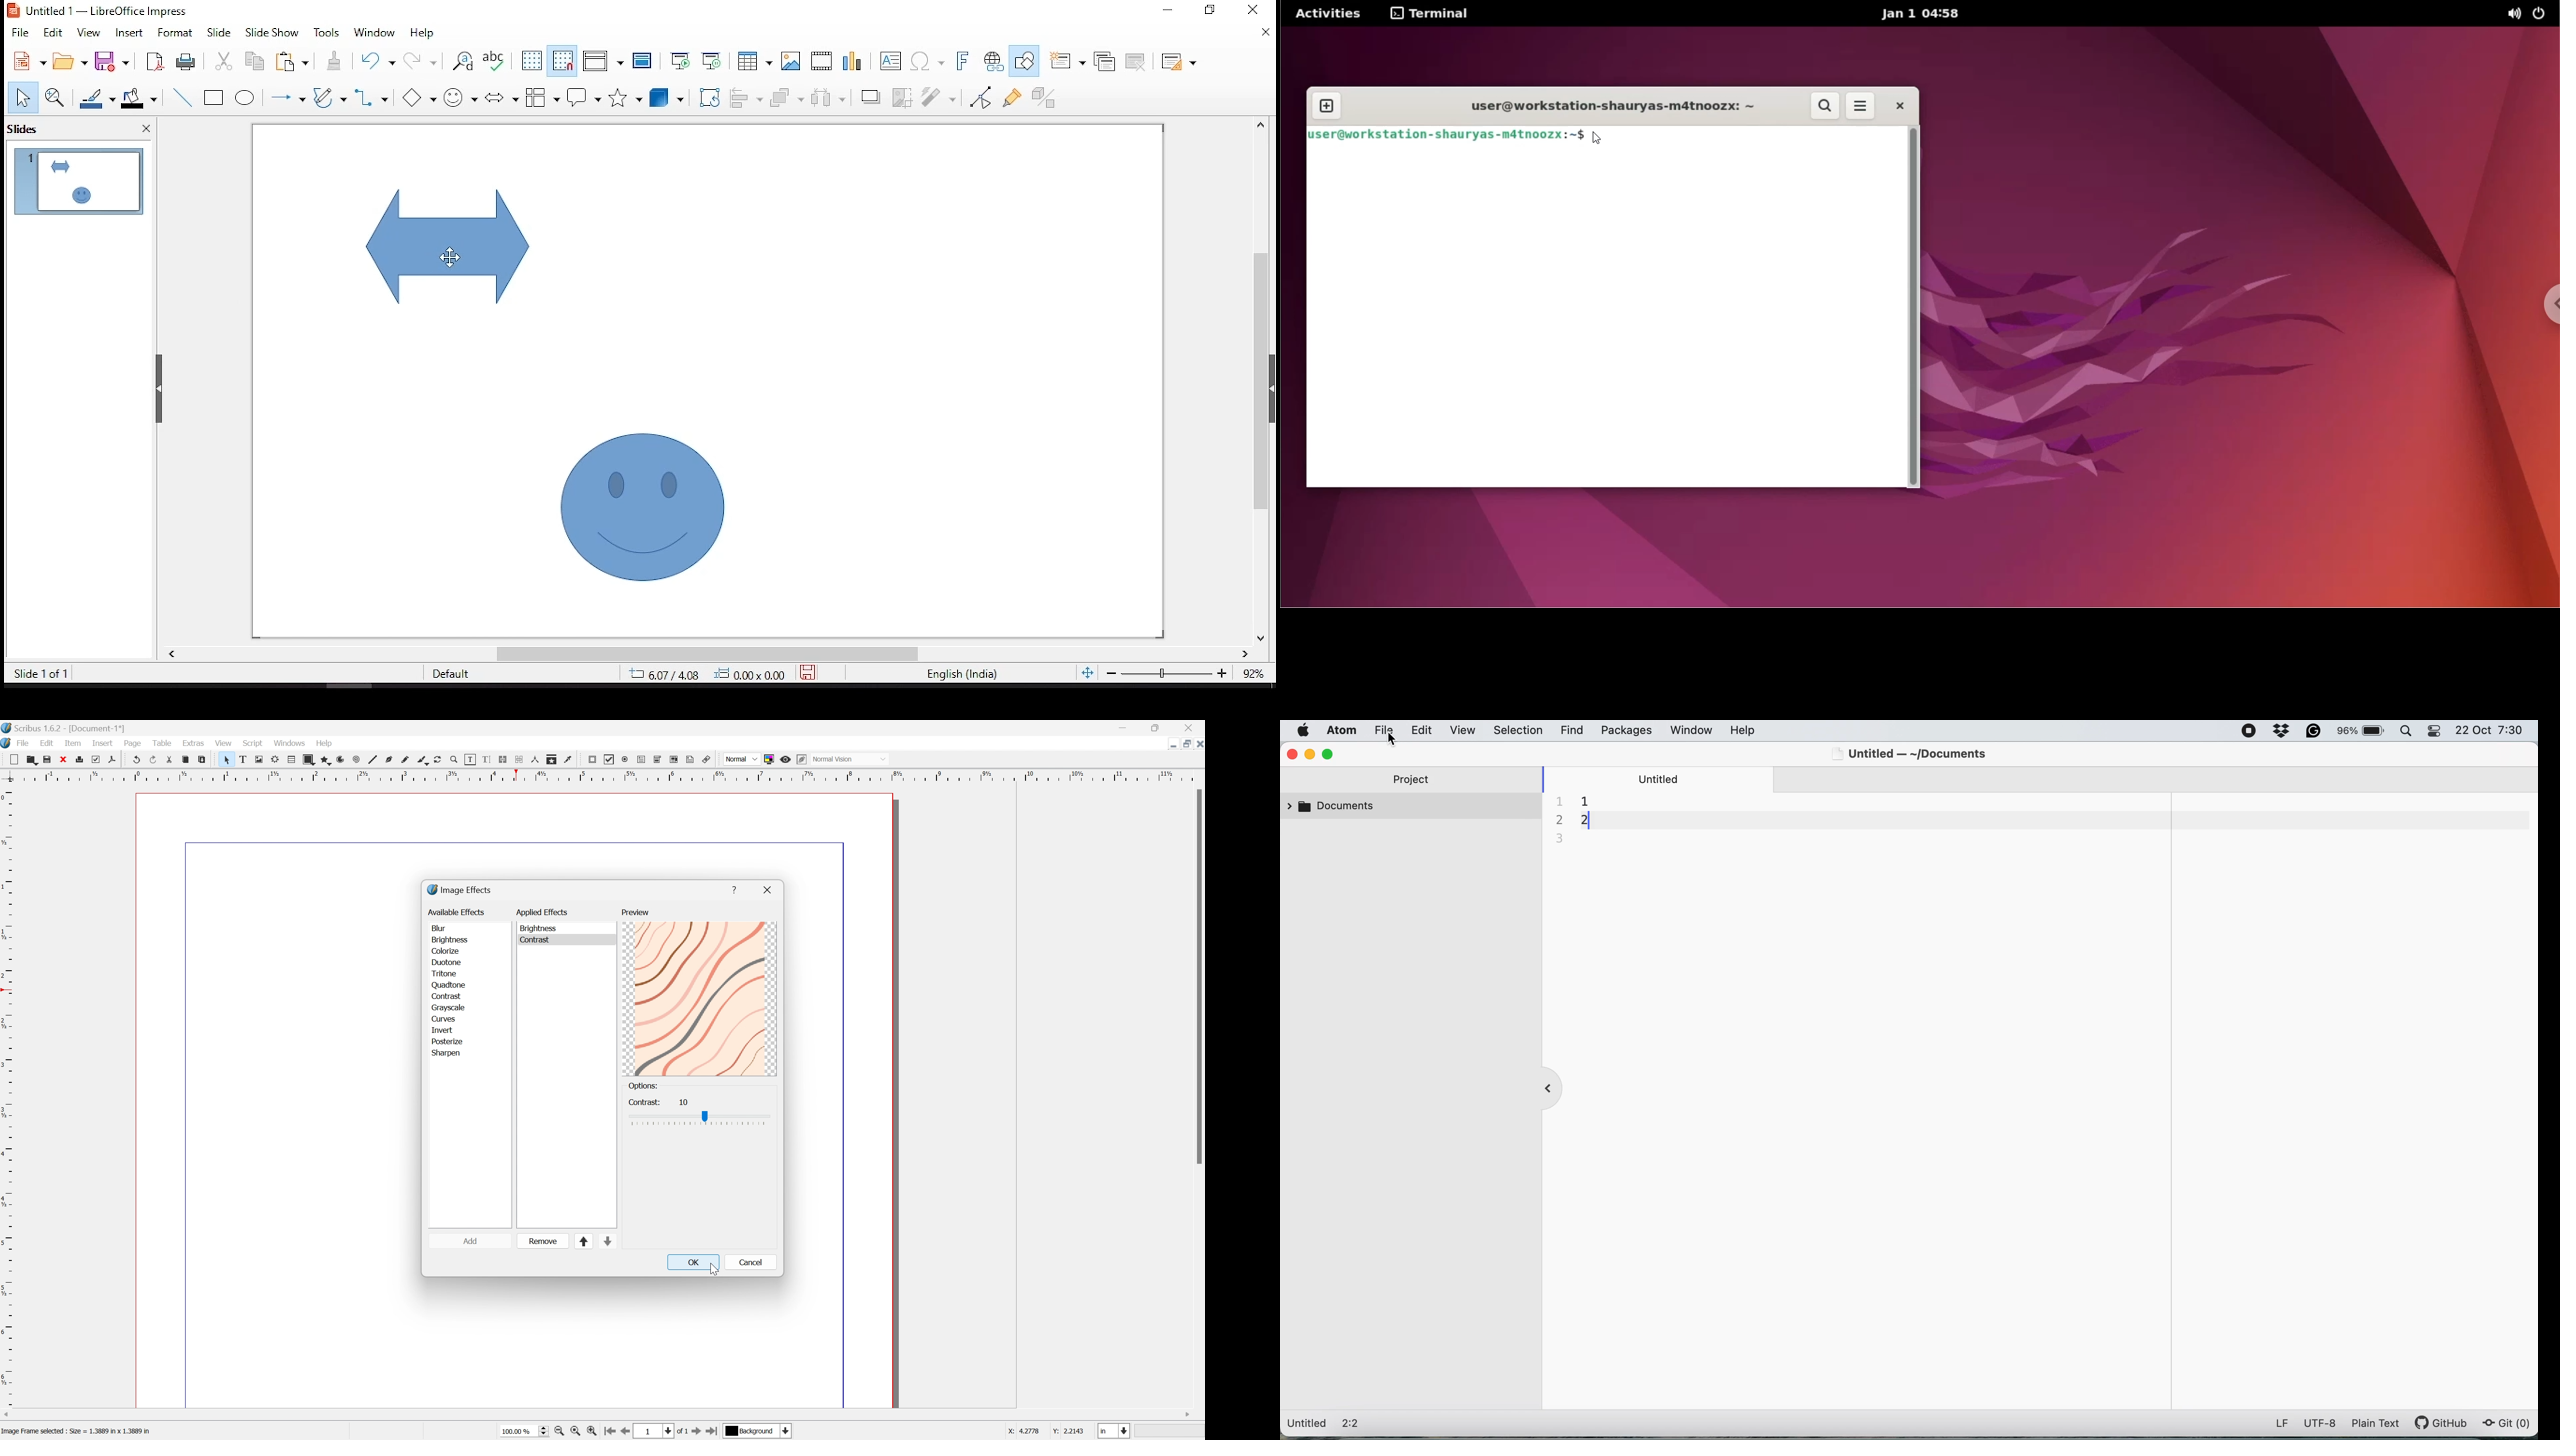 This screenshot has height=1456, width=2576. I want to click on Zoom Out, so click(559, 1432).